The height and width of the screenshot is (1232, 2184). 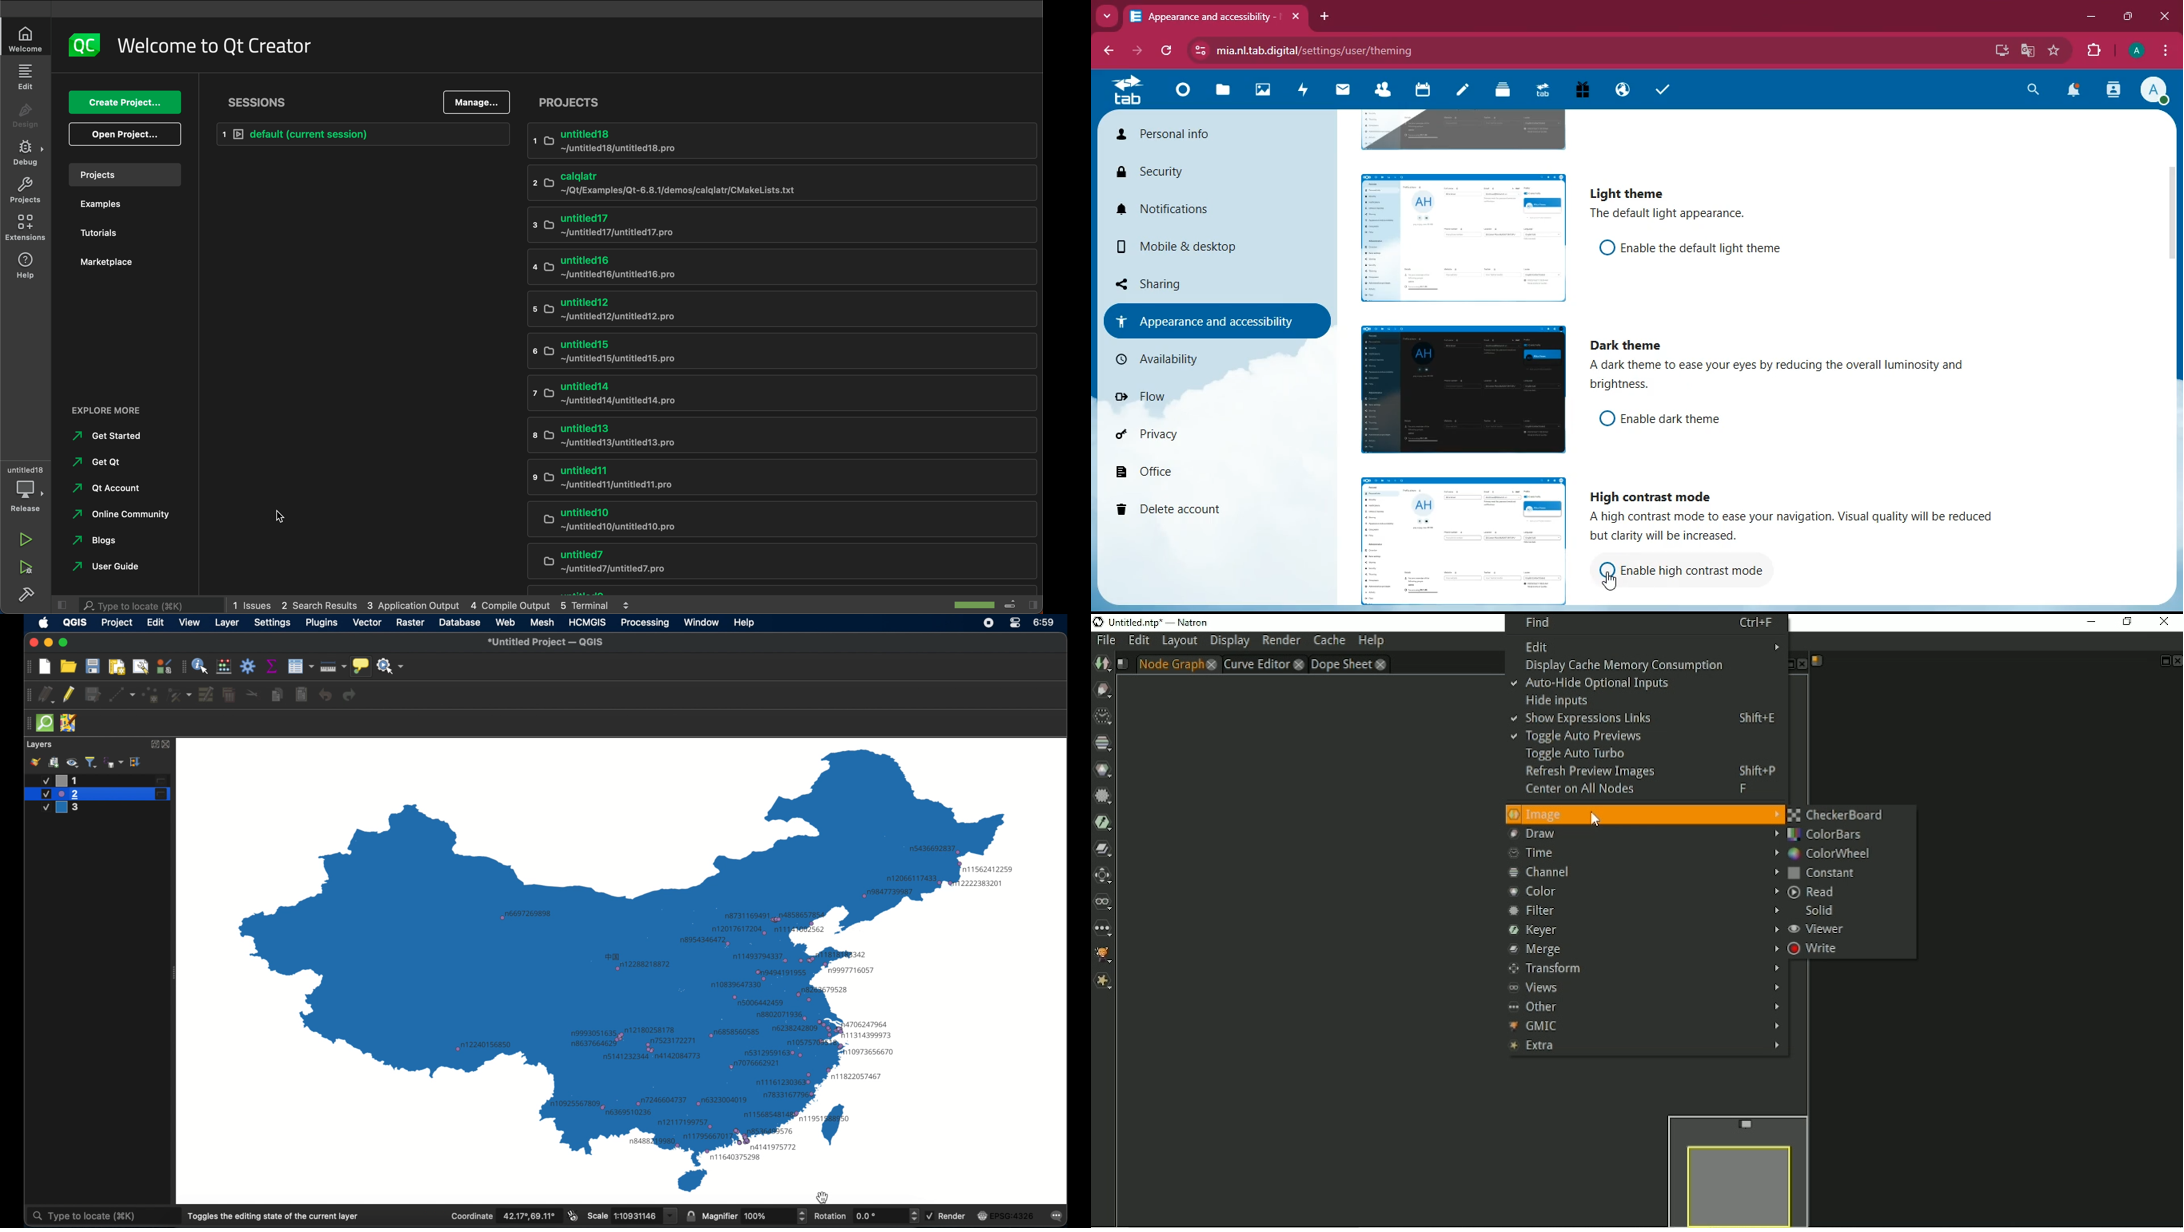 I want to click on help, so click(x=25, y=266).